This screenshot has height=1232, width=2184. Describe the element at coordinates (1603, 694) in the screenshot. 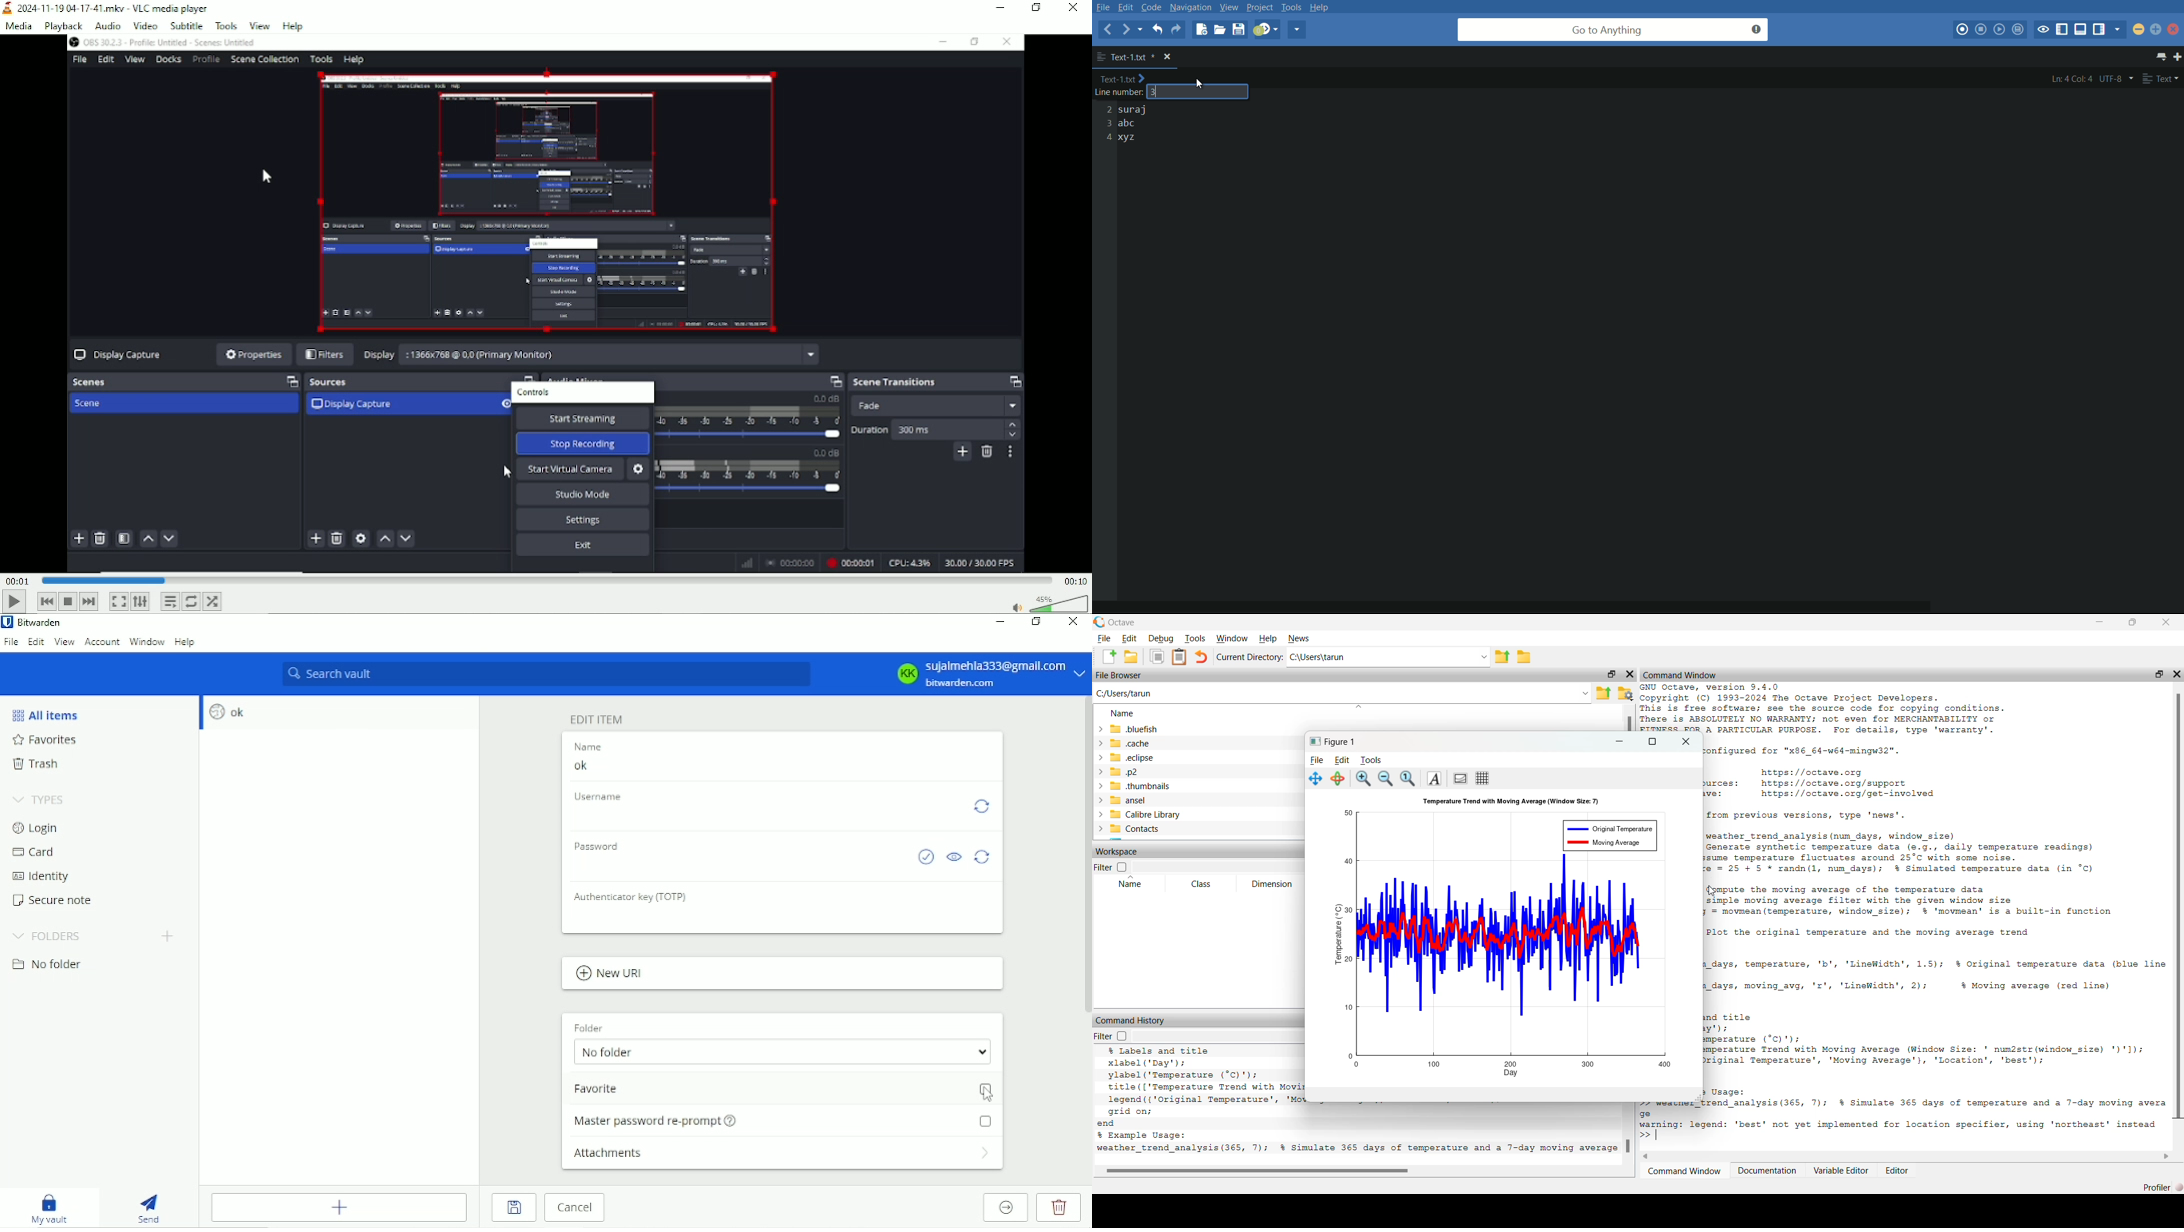

I see `Folder upload` at that location.